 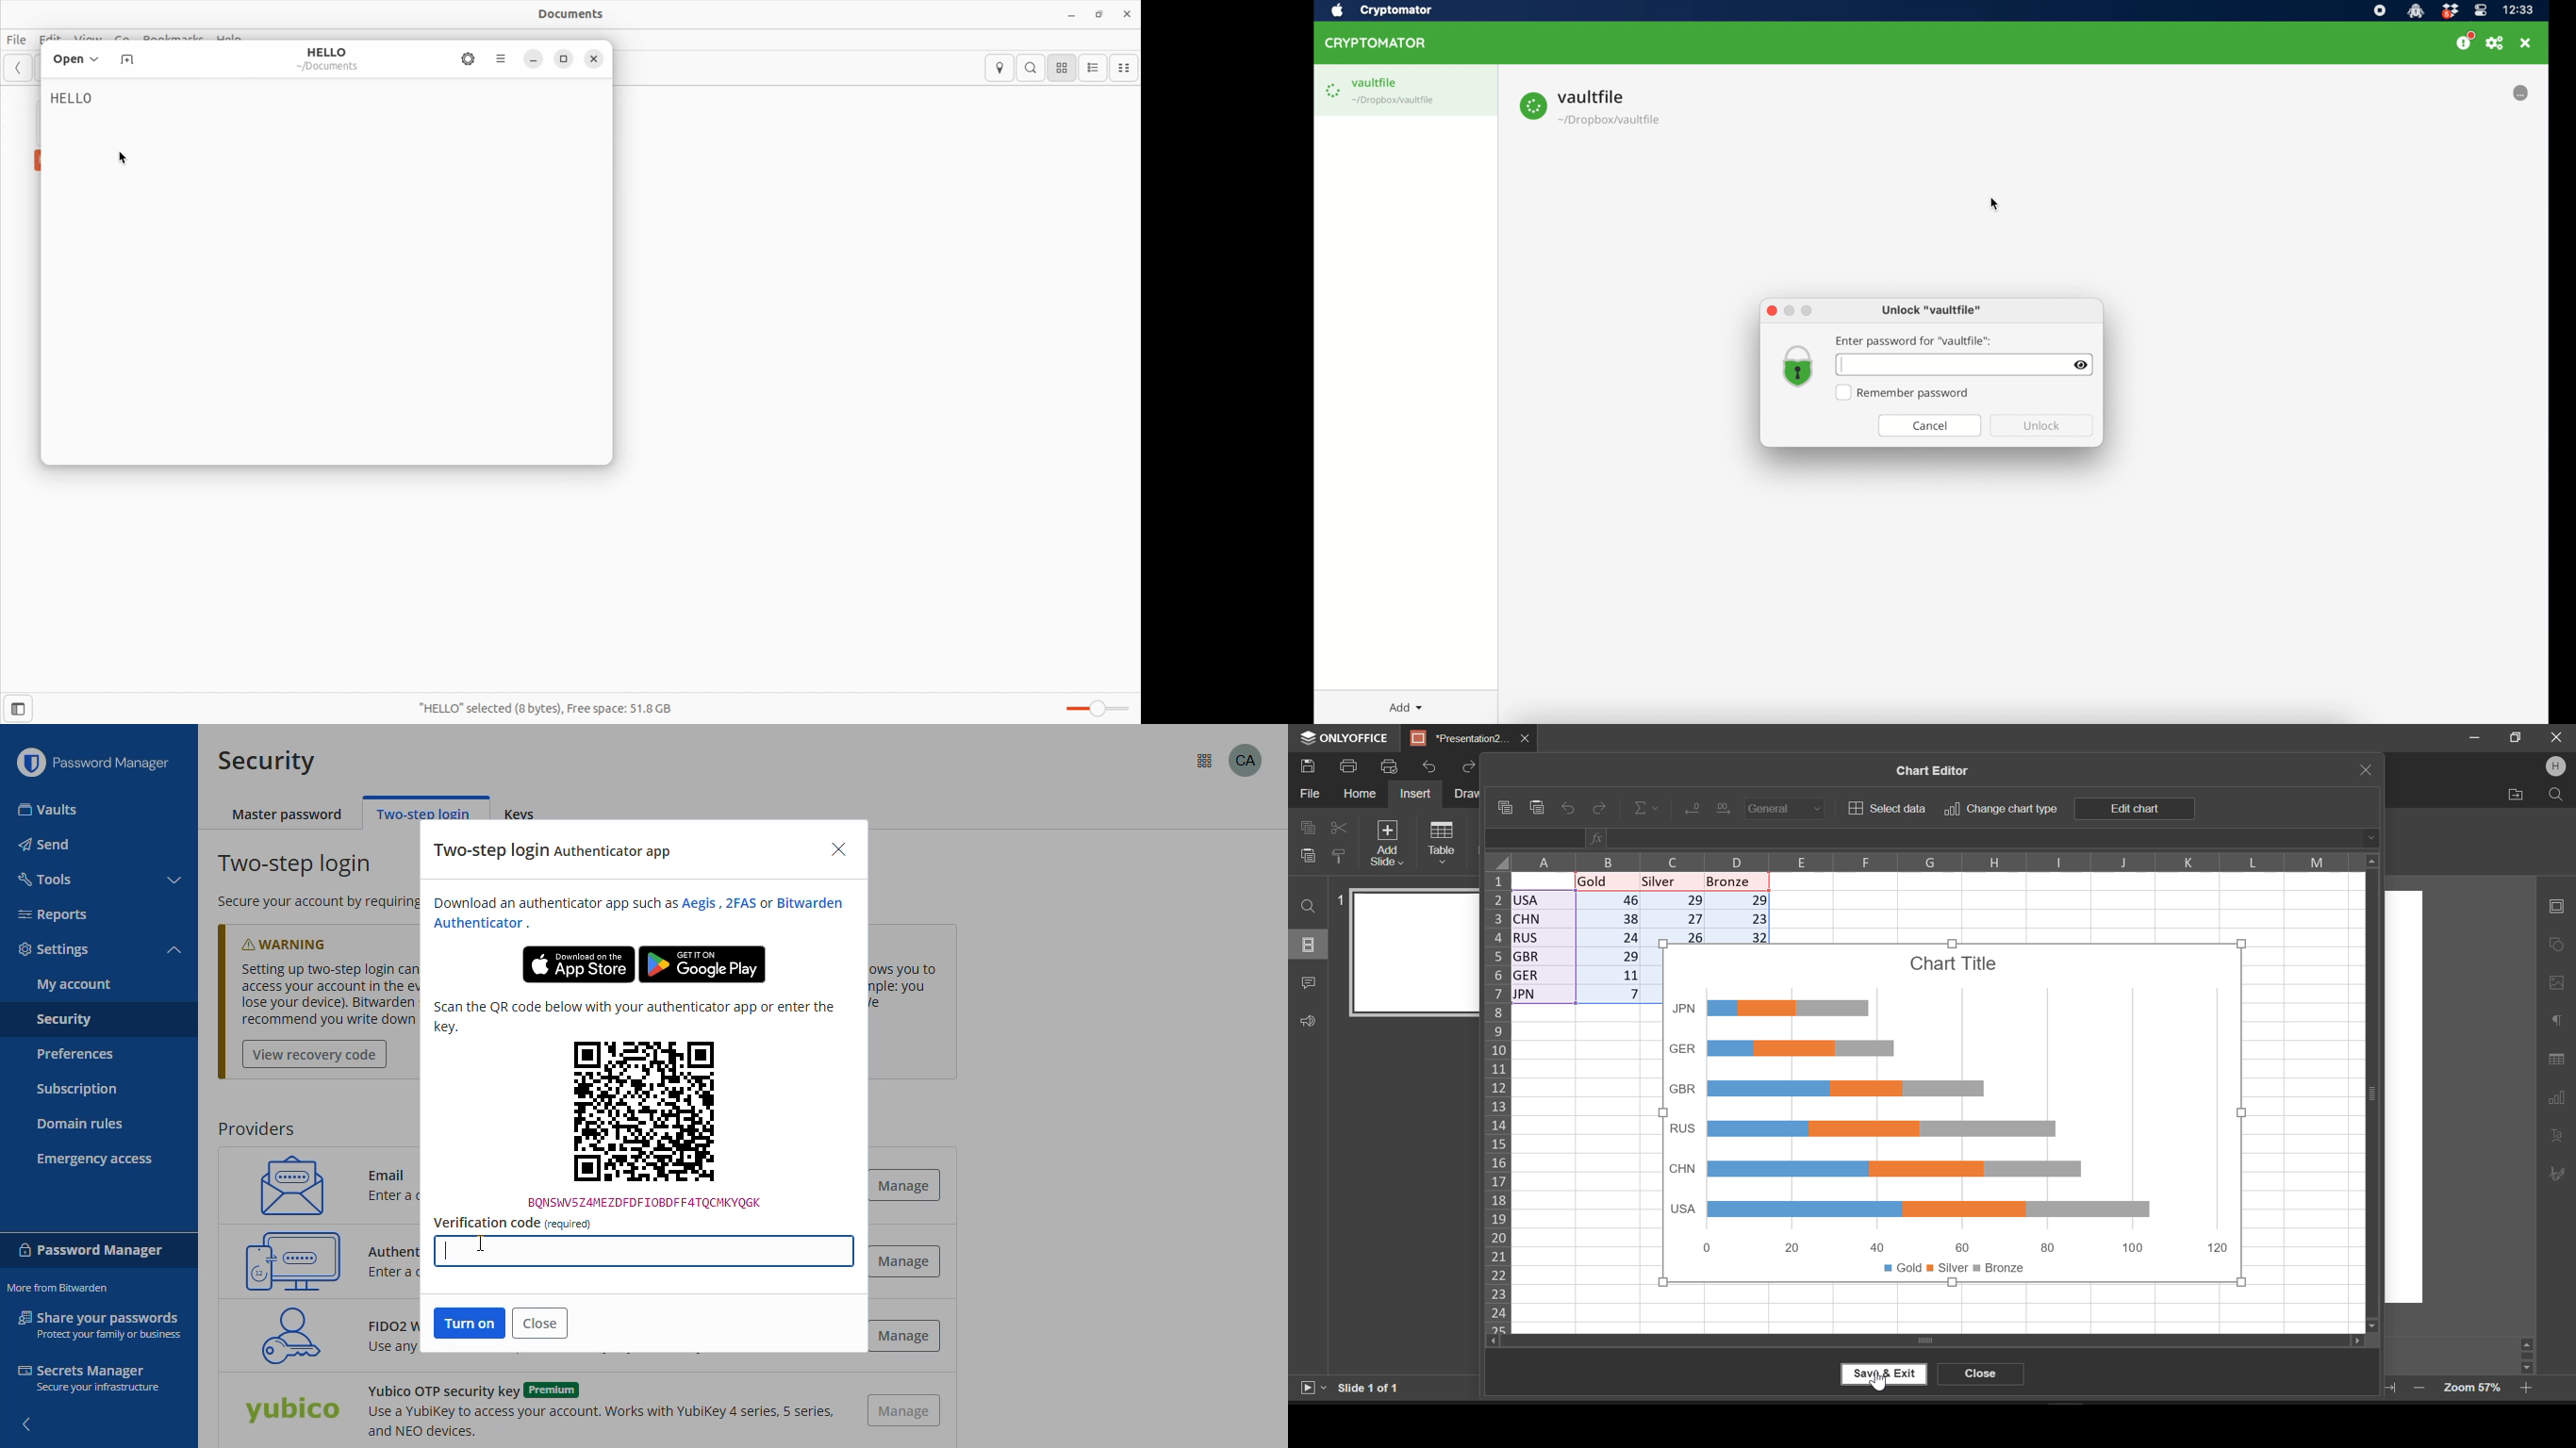 I want to click on Enter a code sent to your email., so click(x=417, y=1197).